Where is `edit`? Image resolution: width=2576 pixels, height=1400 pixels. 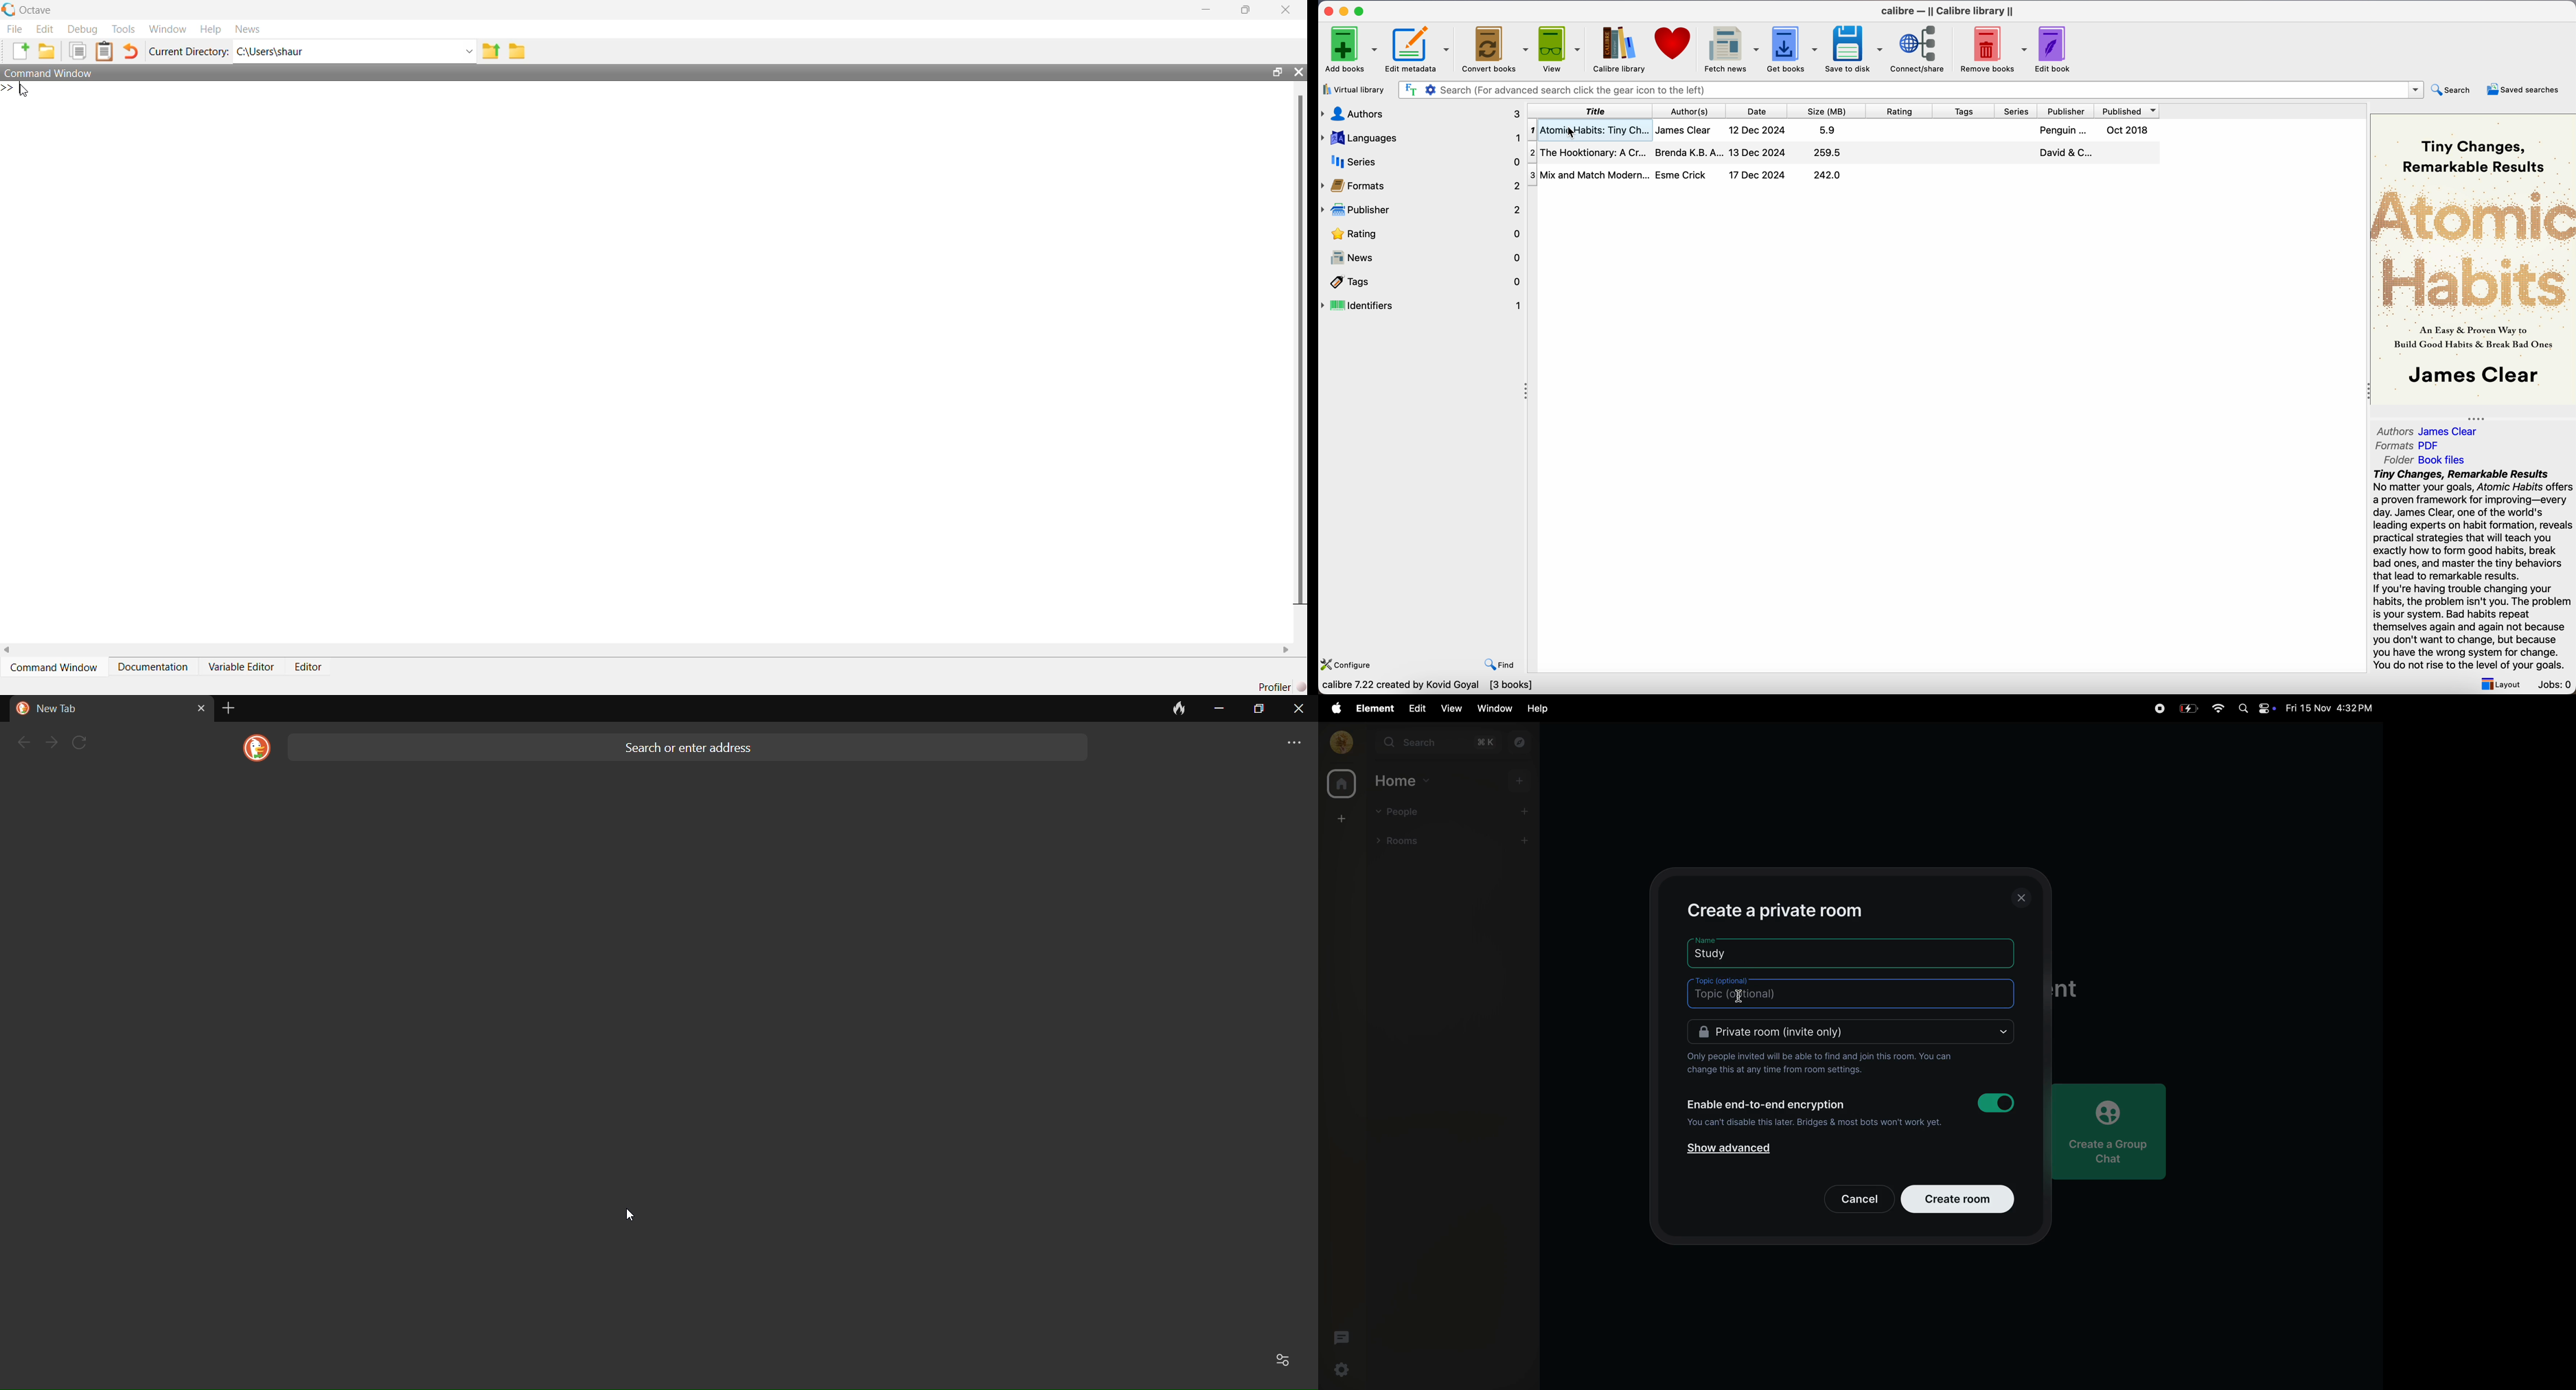 edit is located at coordinates (1415, 708).